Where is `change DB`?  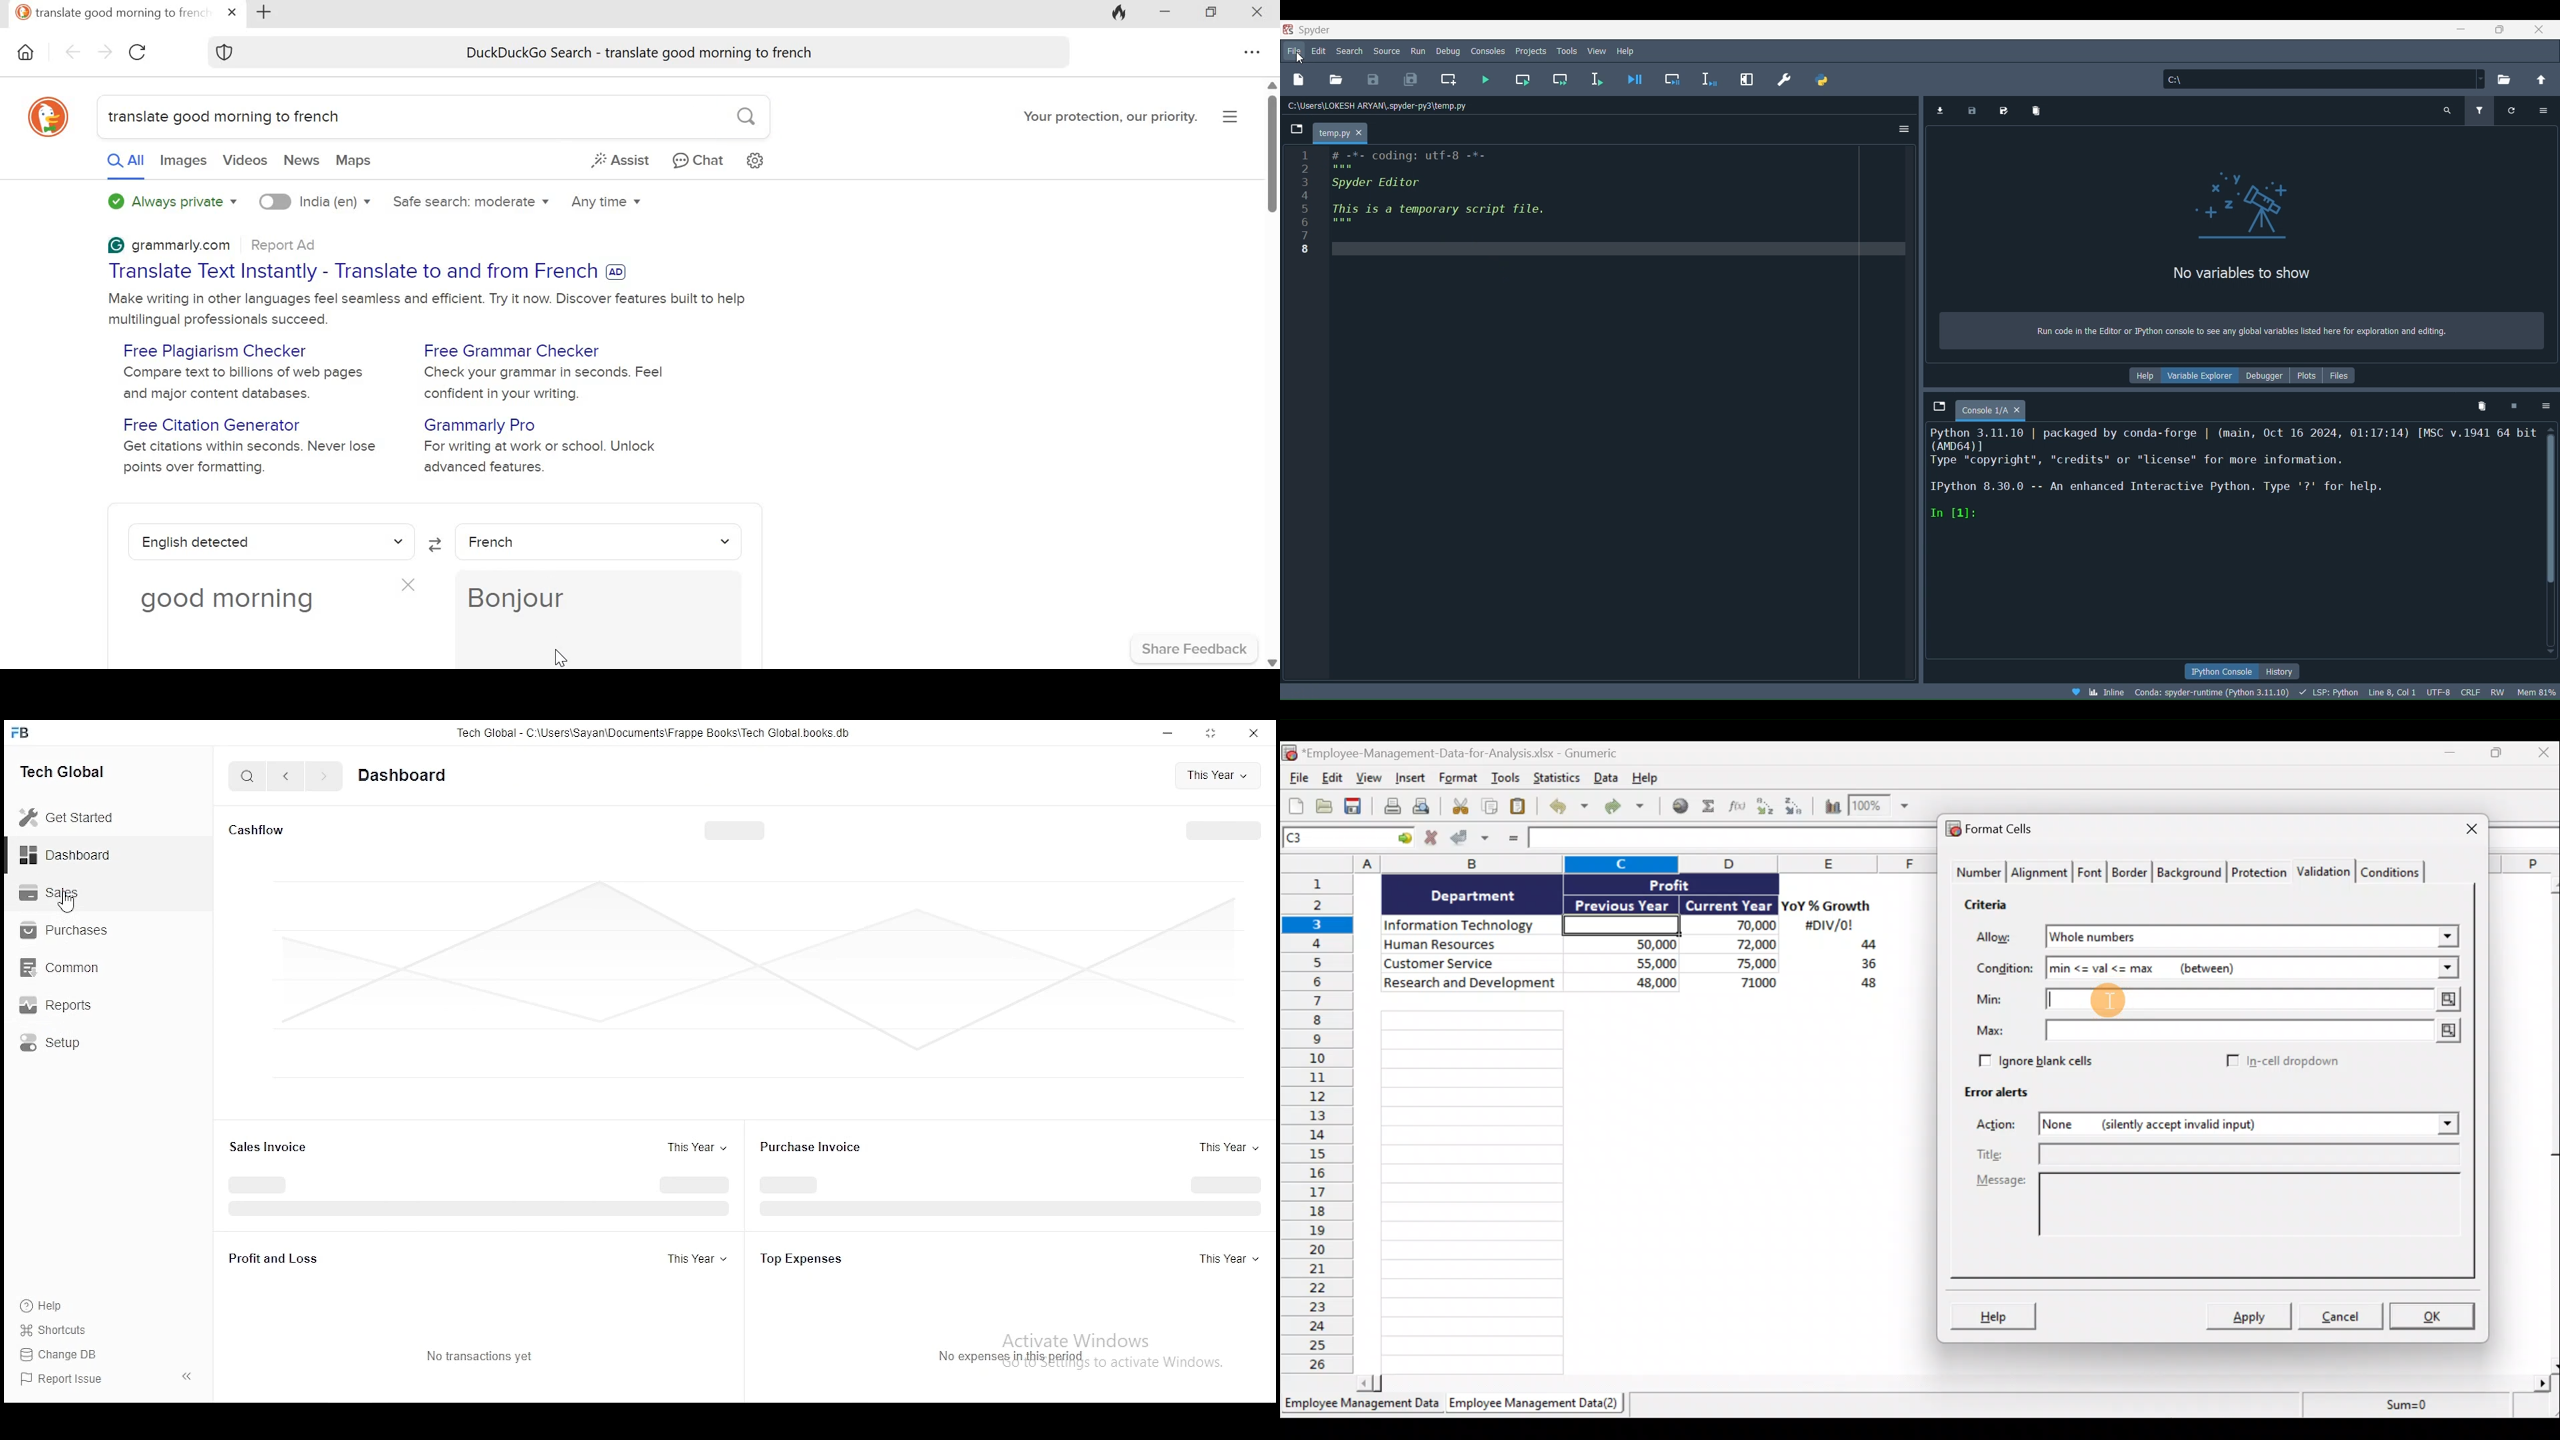
change DB is located at coordinates (61, 1353).